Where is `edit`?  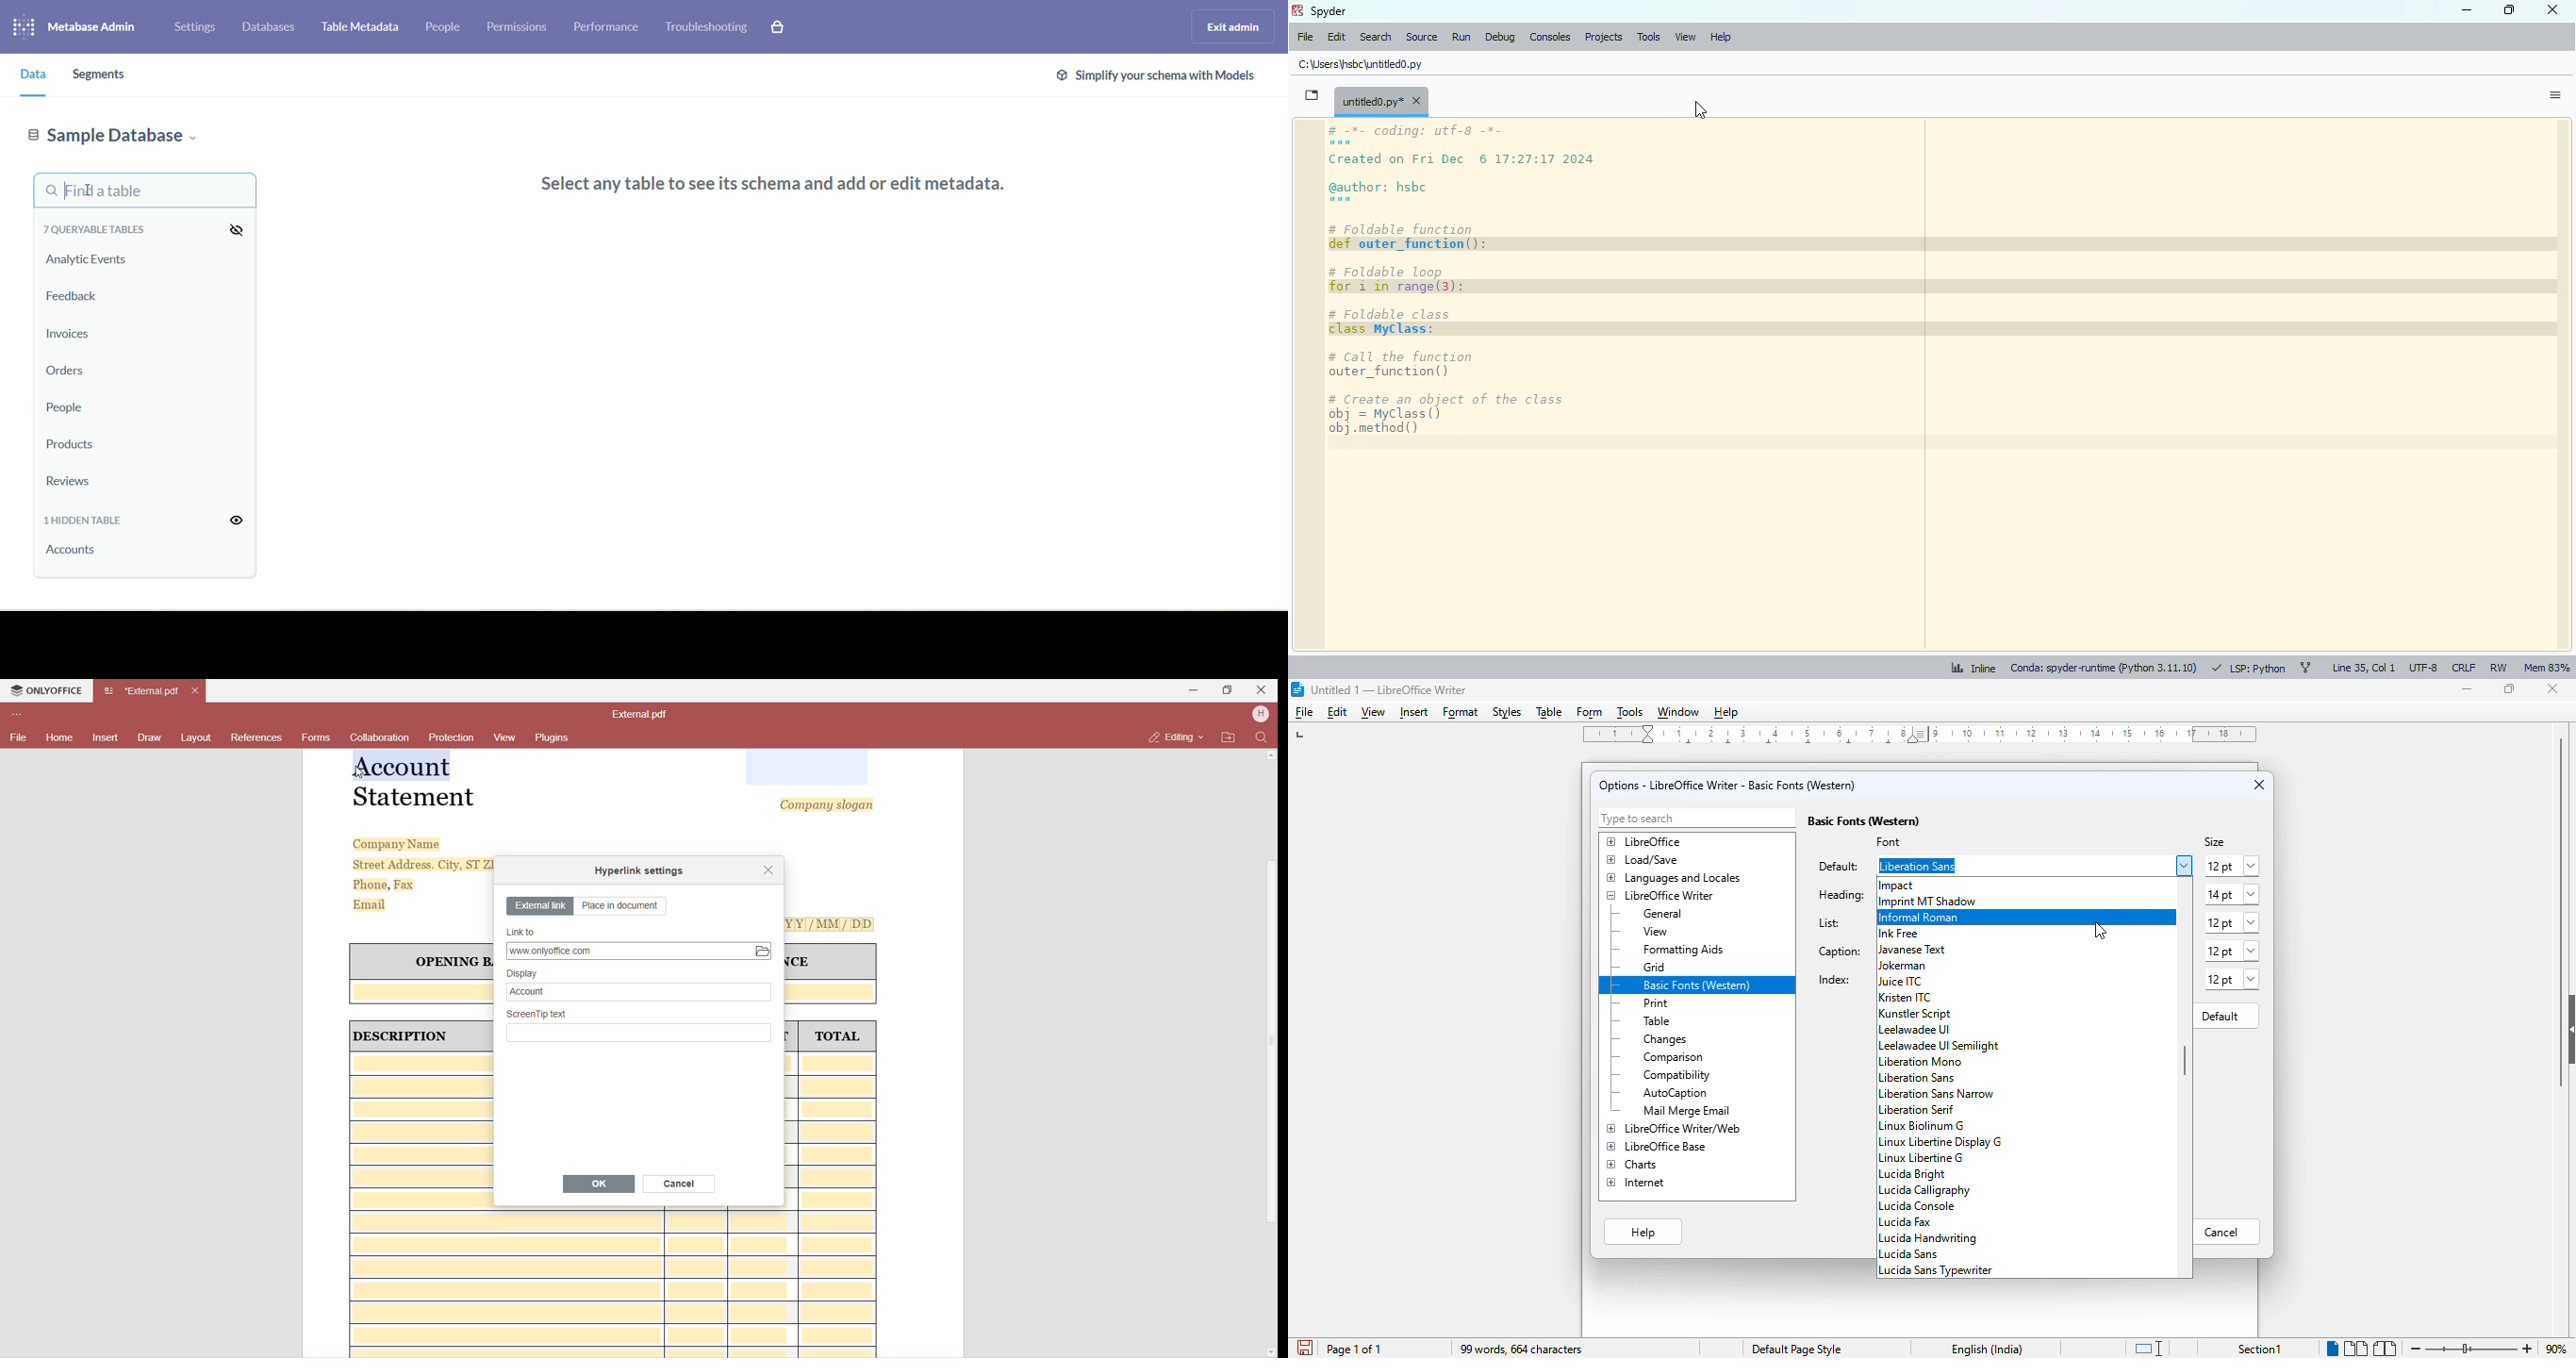 edit is located at coordinates (1336, 37).